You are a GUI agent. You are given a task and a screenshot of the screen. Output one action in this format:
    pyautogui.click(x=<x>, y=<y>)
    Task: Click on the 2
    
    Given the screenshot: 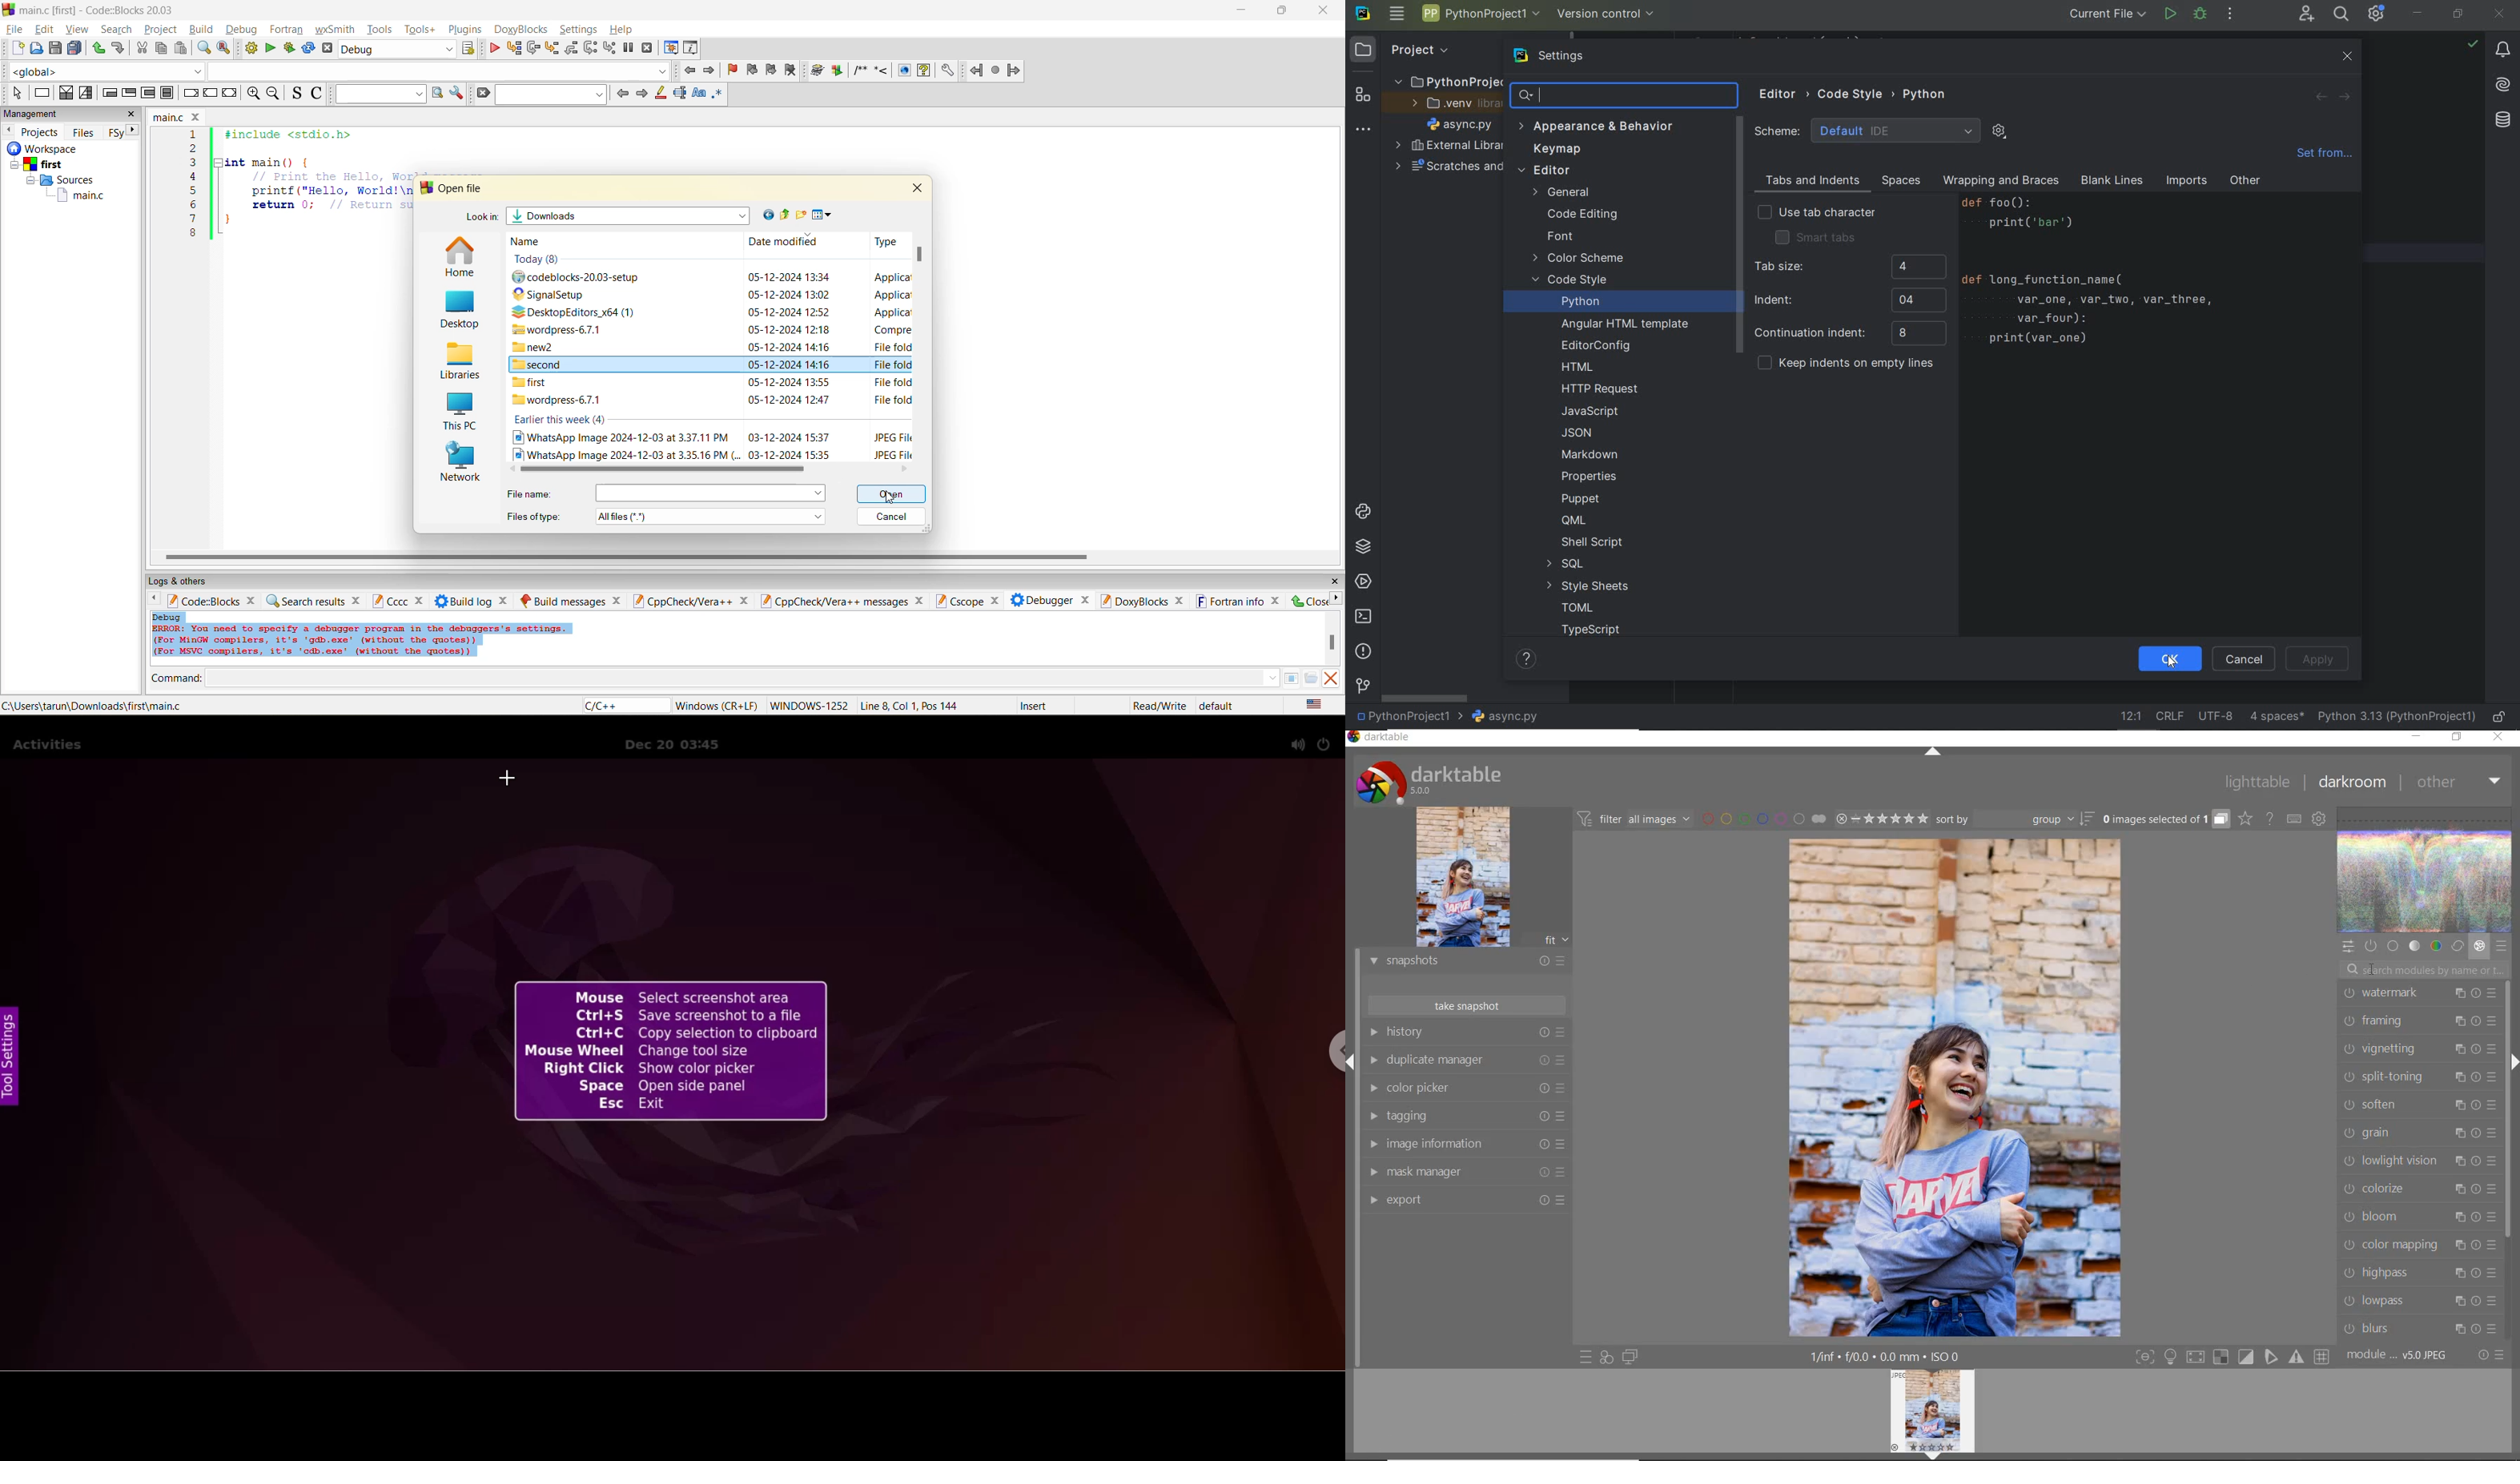 What is the action you would take?
    pyautogui.click(x=193, y=149)
    